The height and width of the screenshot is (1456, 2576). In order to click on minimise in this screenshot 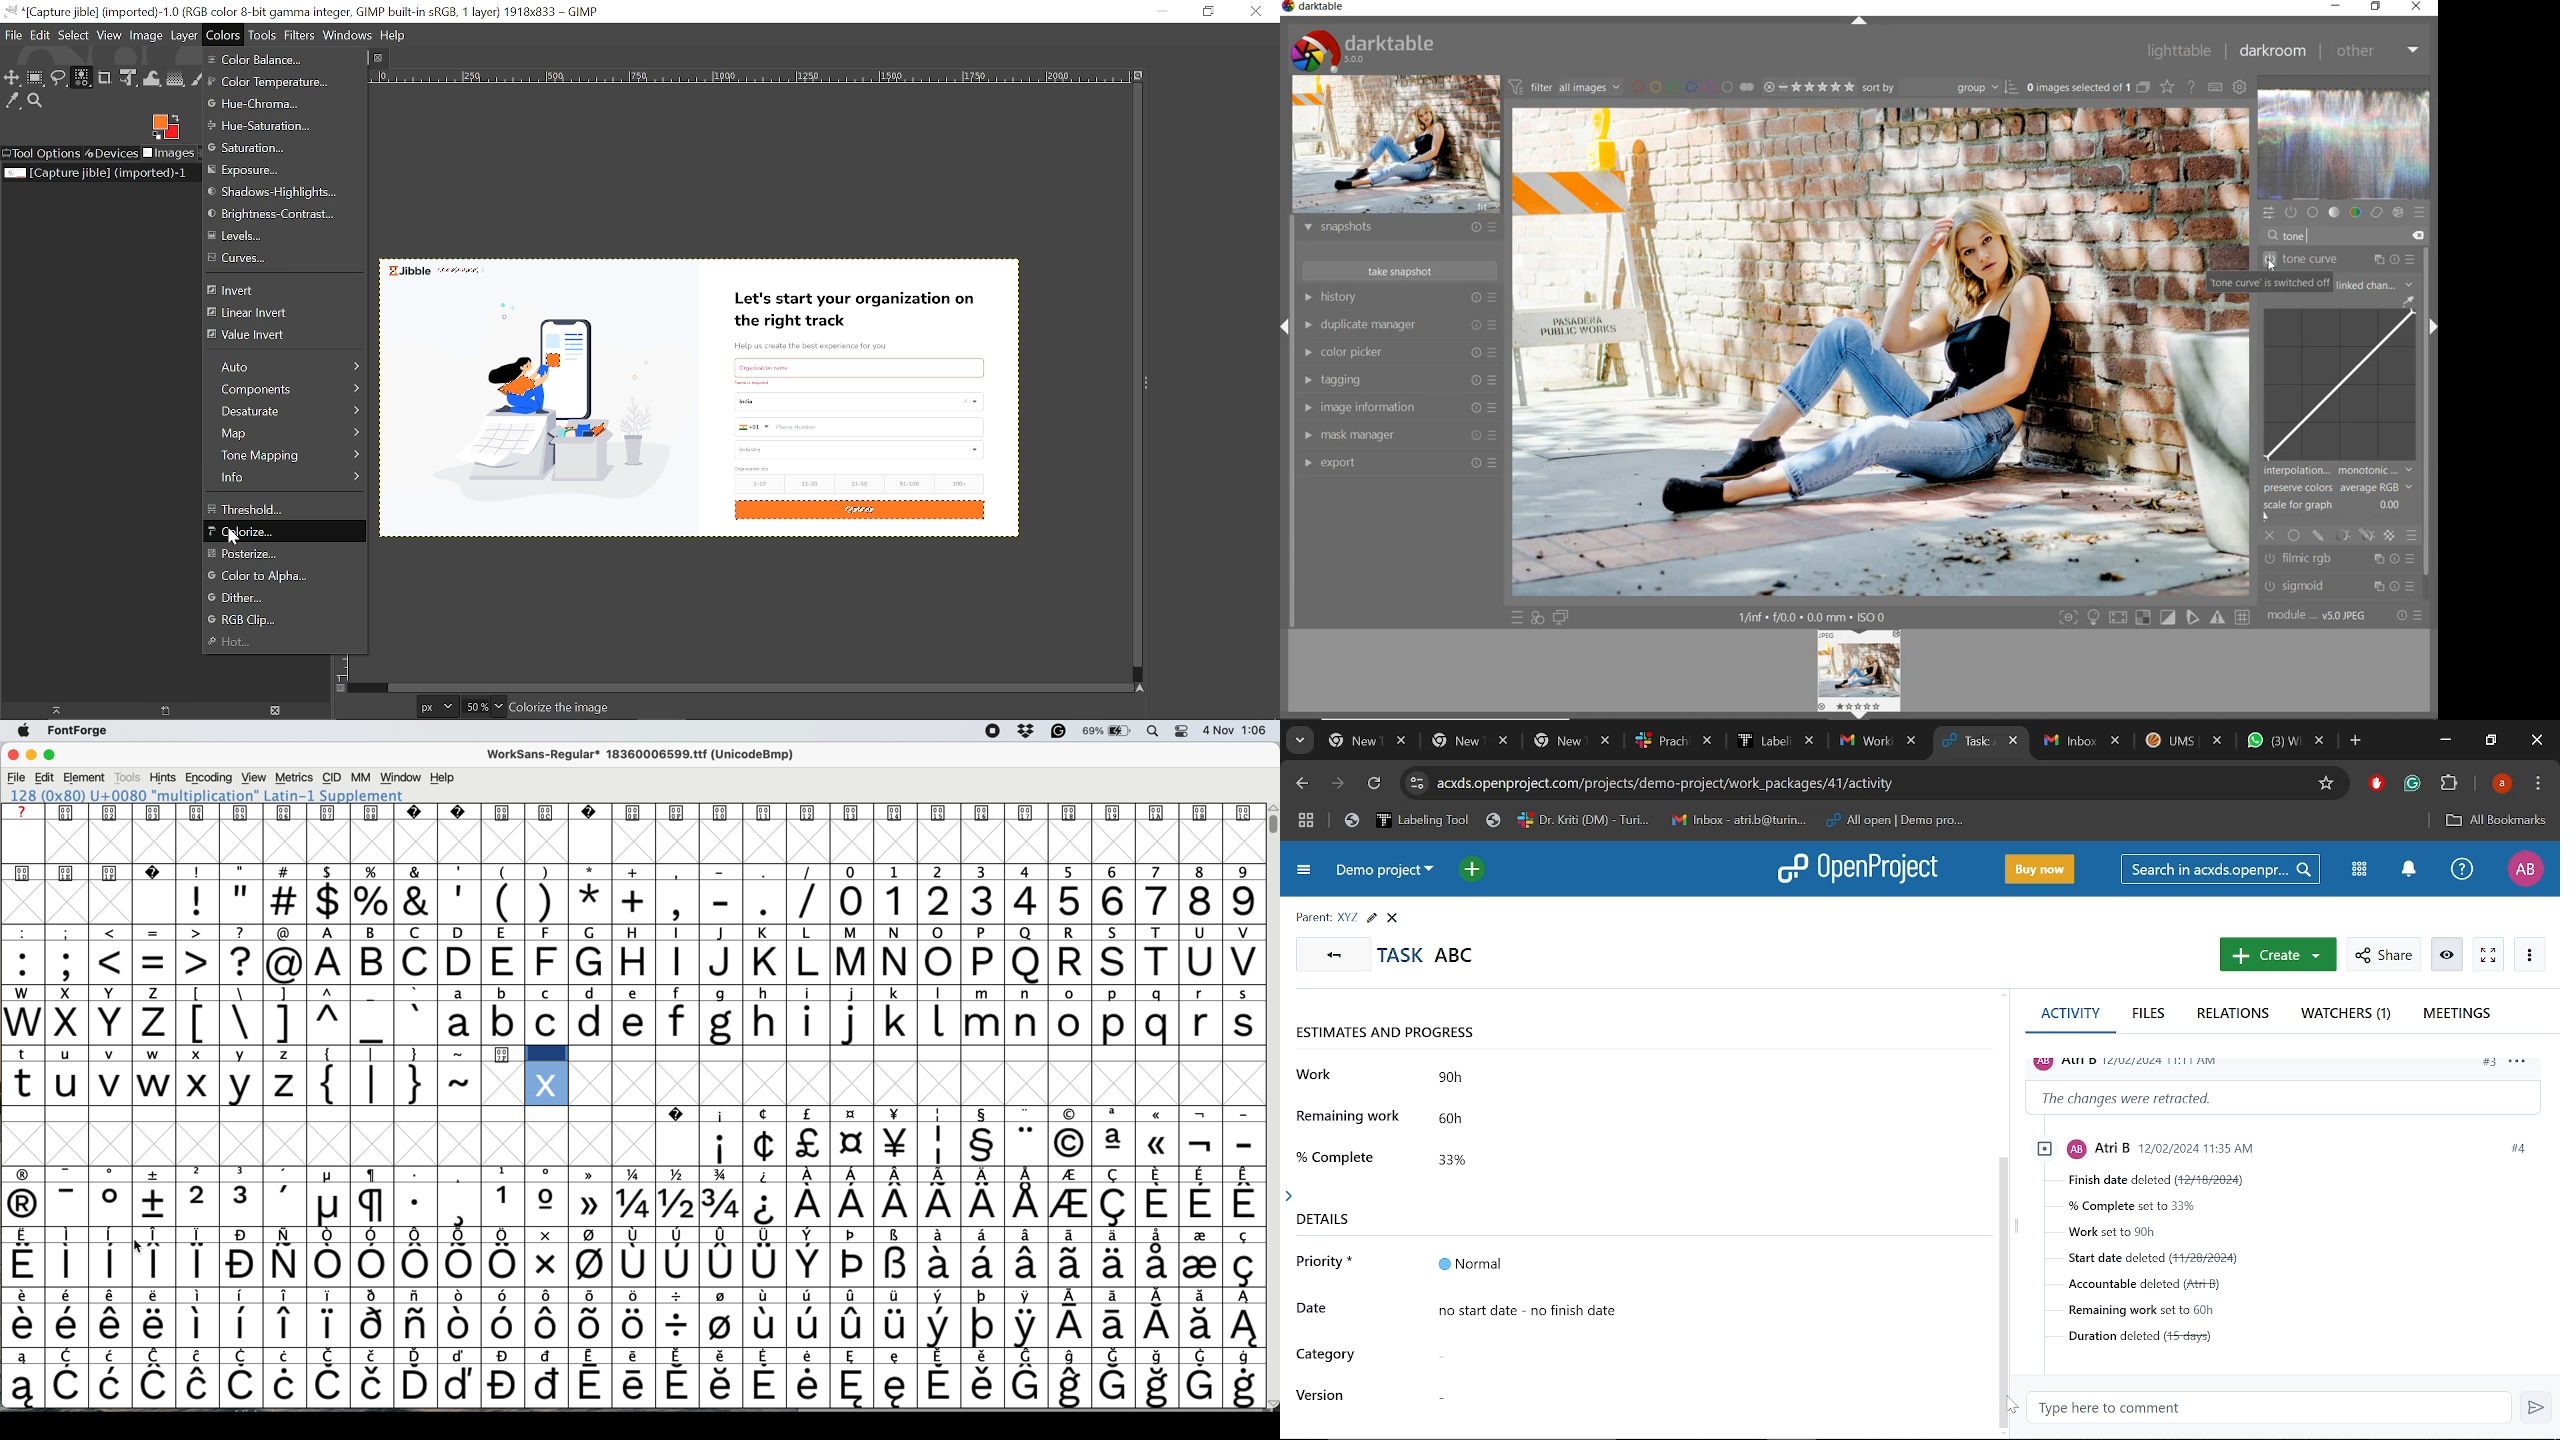, I will do `click(30, 756)`.